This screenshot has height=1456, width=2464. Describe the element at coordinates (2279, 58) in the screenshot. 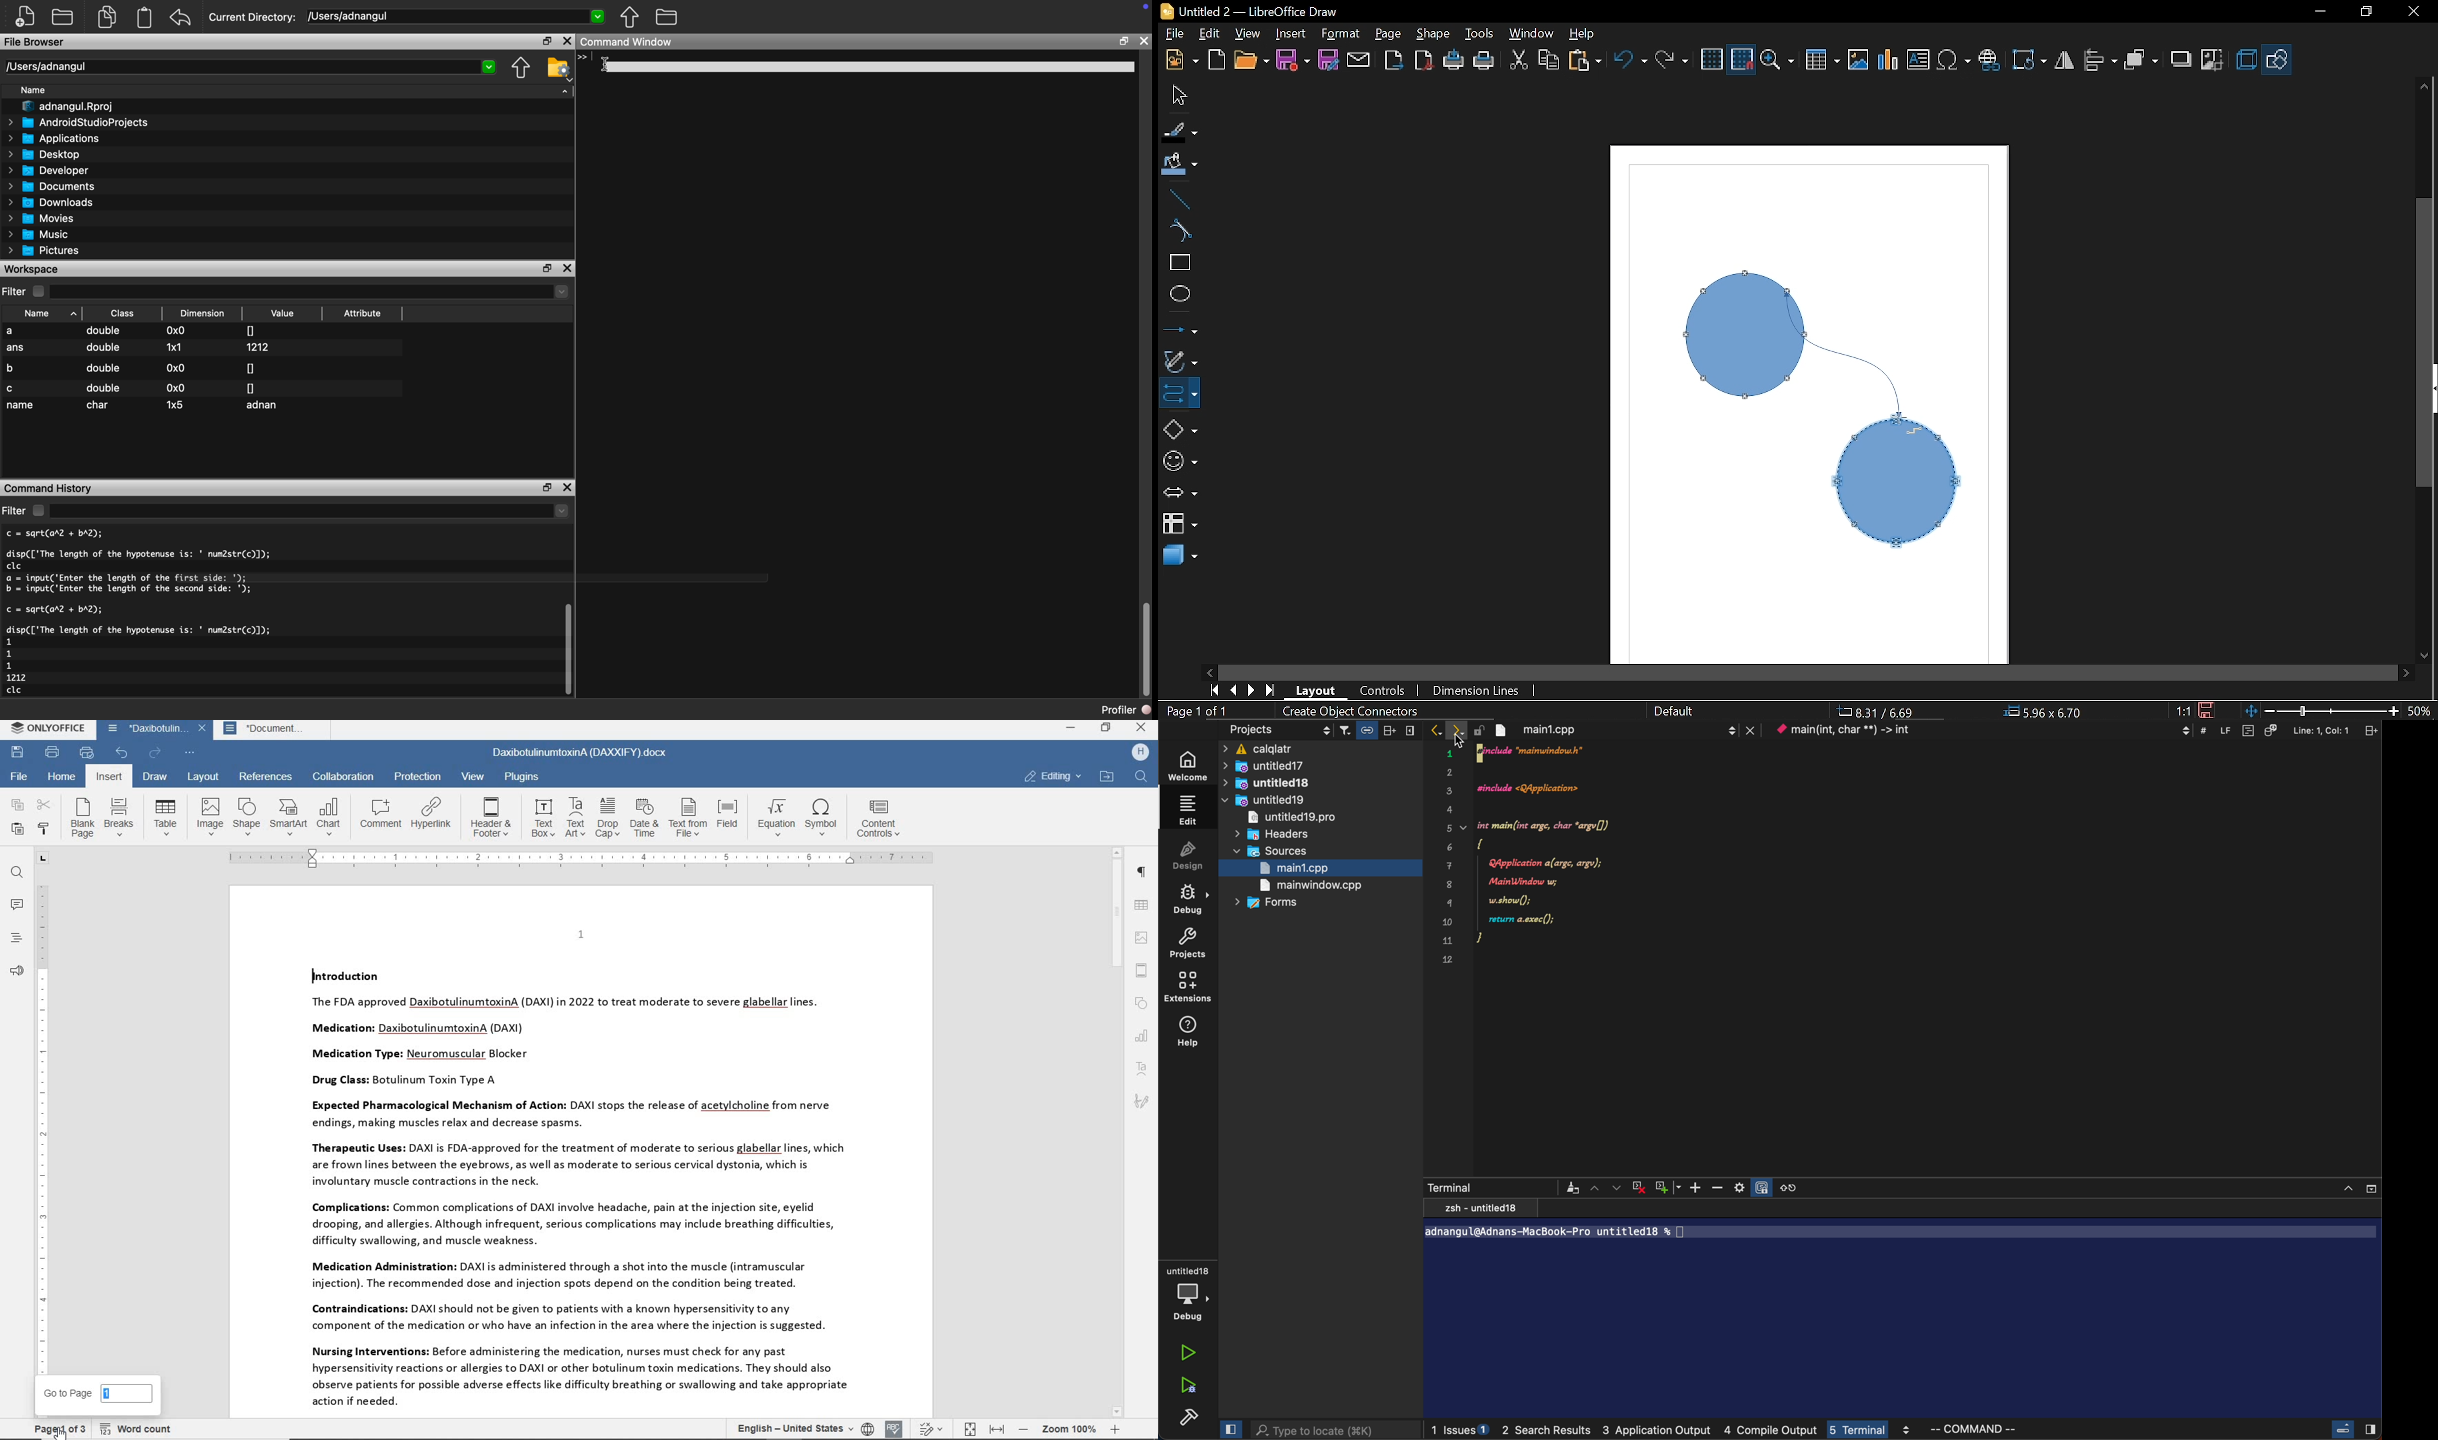

I see `Shapes` at that location.